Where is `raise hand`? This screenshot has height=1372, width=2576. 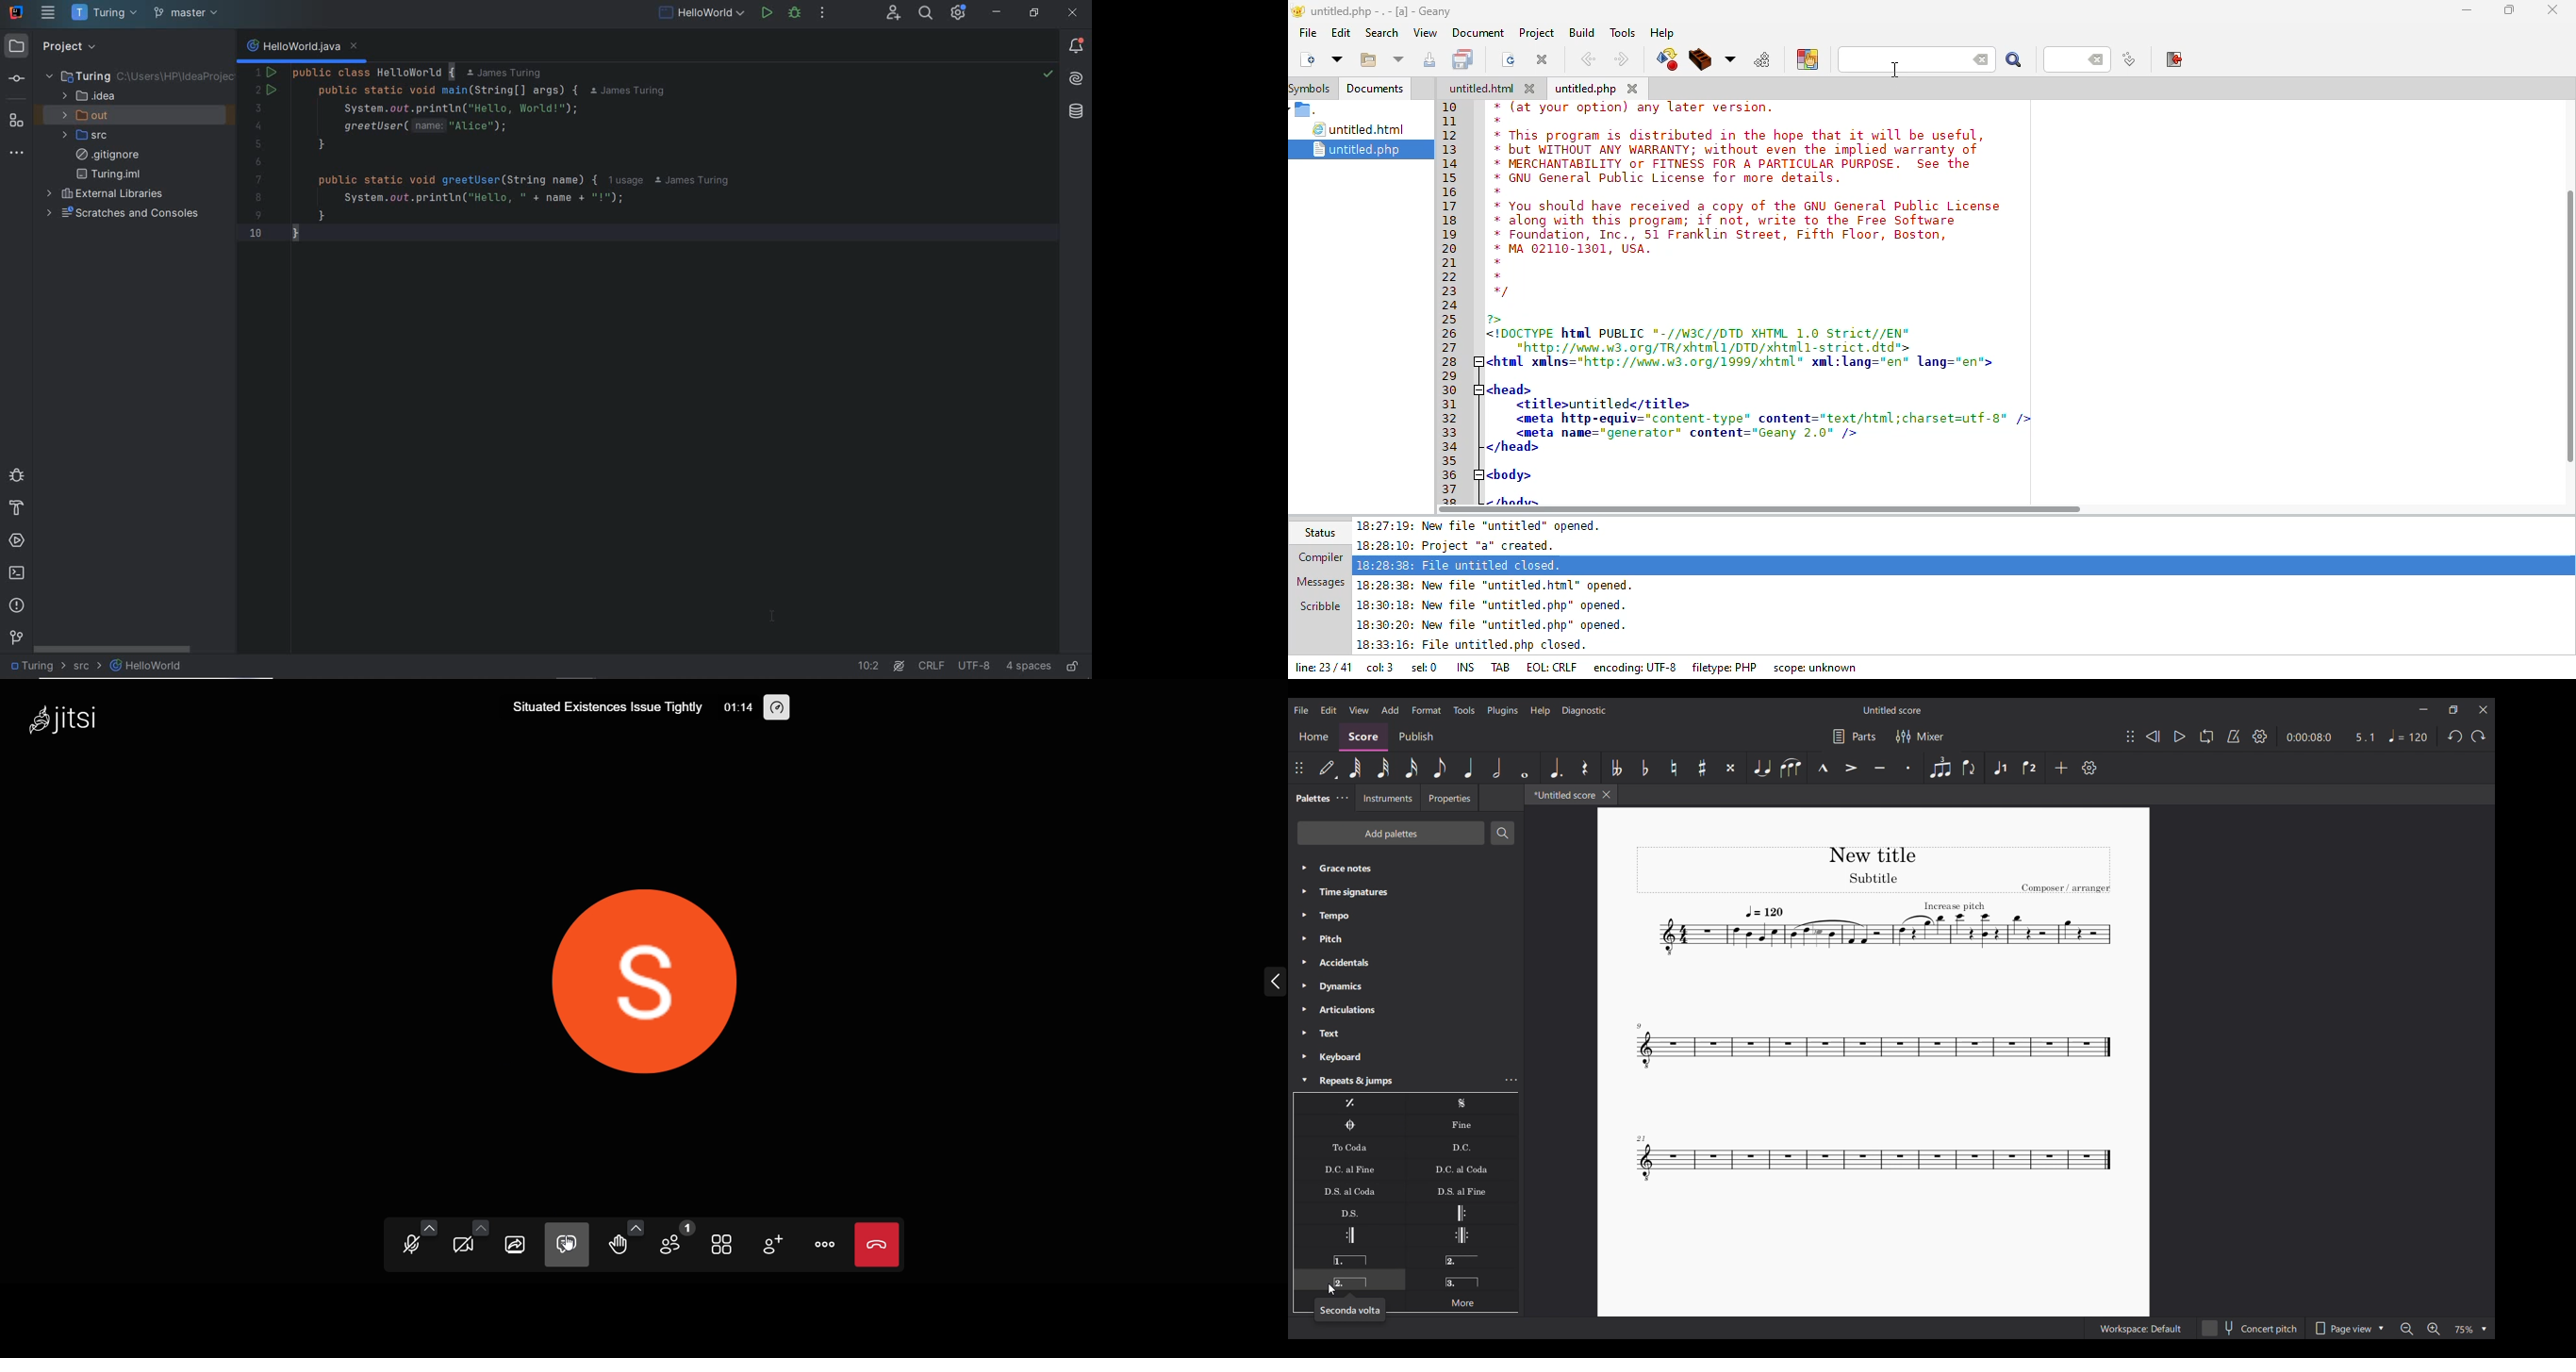 raise hand is located at coordinates (620, 1248).